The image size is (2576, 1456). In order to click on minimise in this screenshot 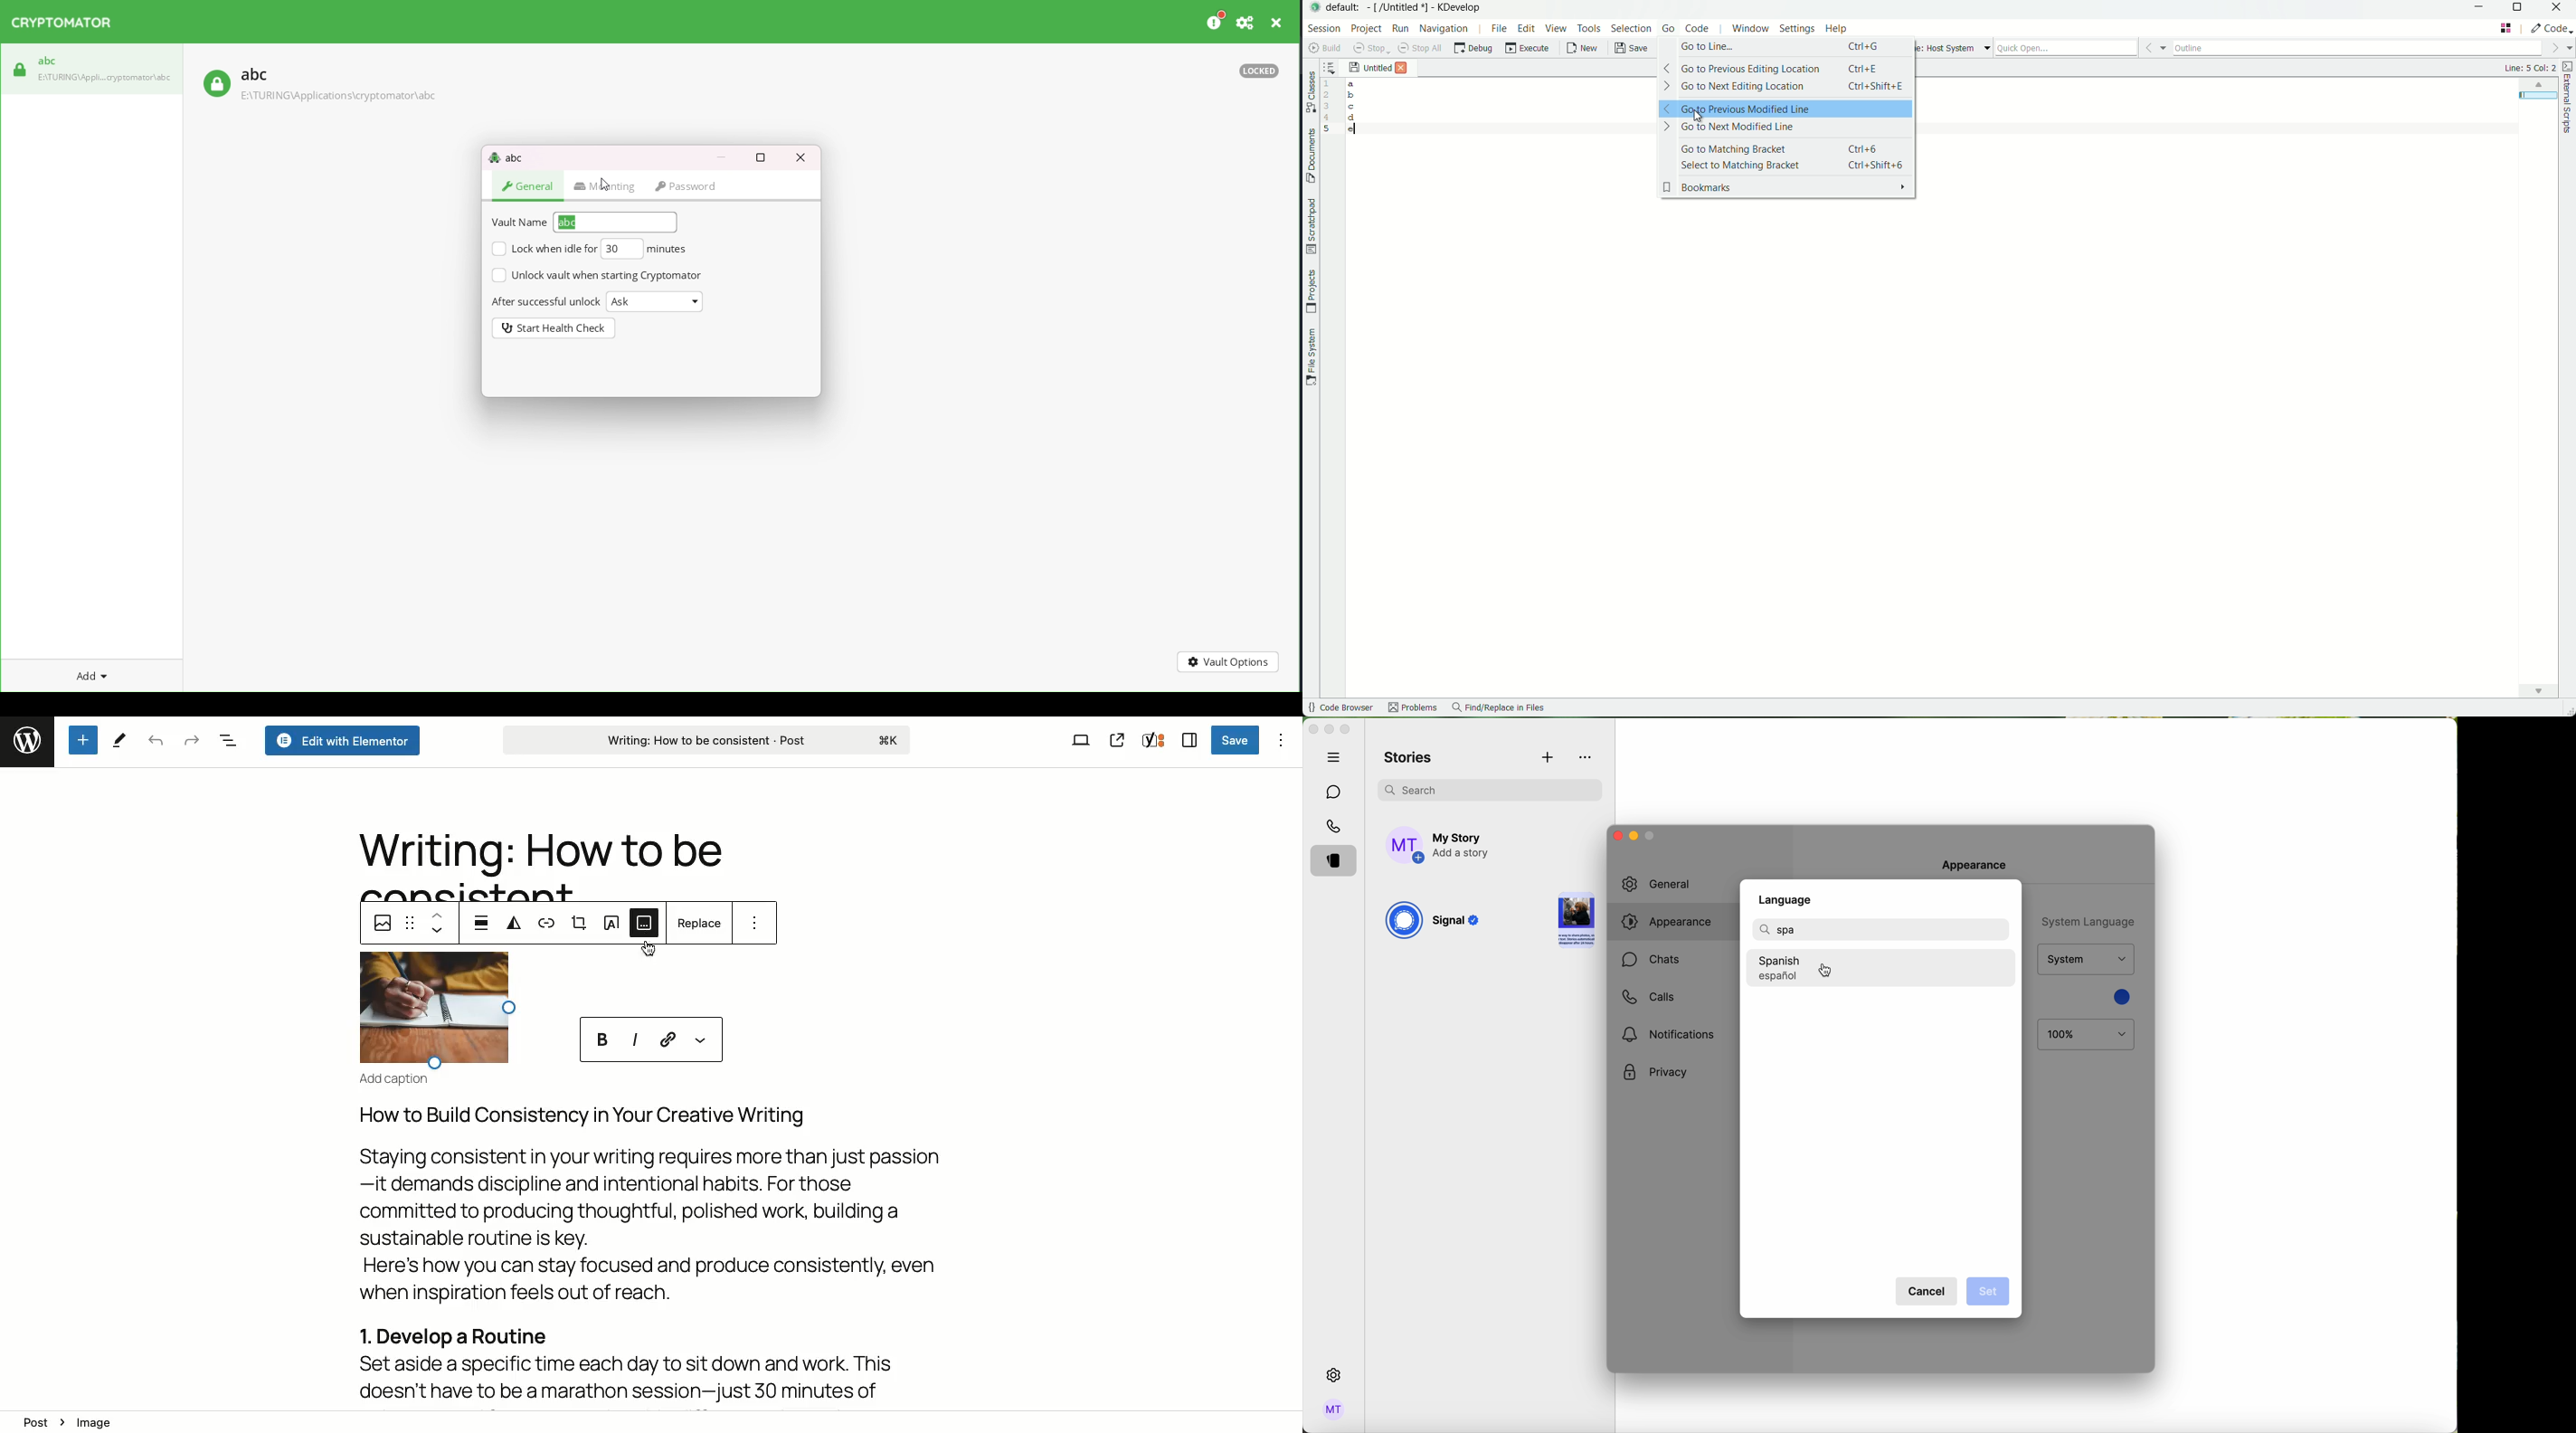, I will do `click(1651, 838)`.